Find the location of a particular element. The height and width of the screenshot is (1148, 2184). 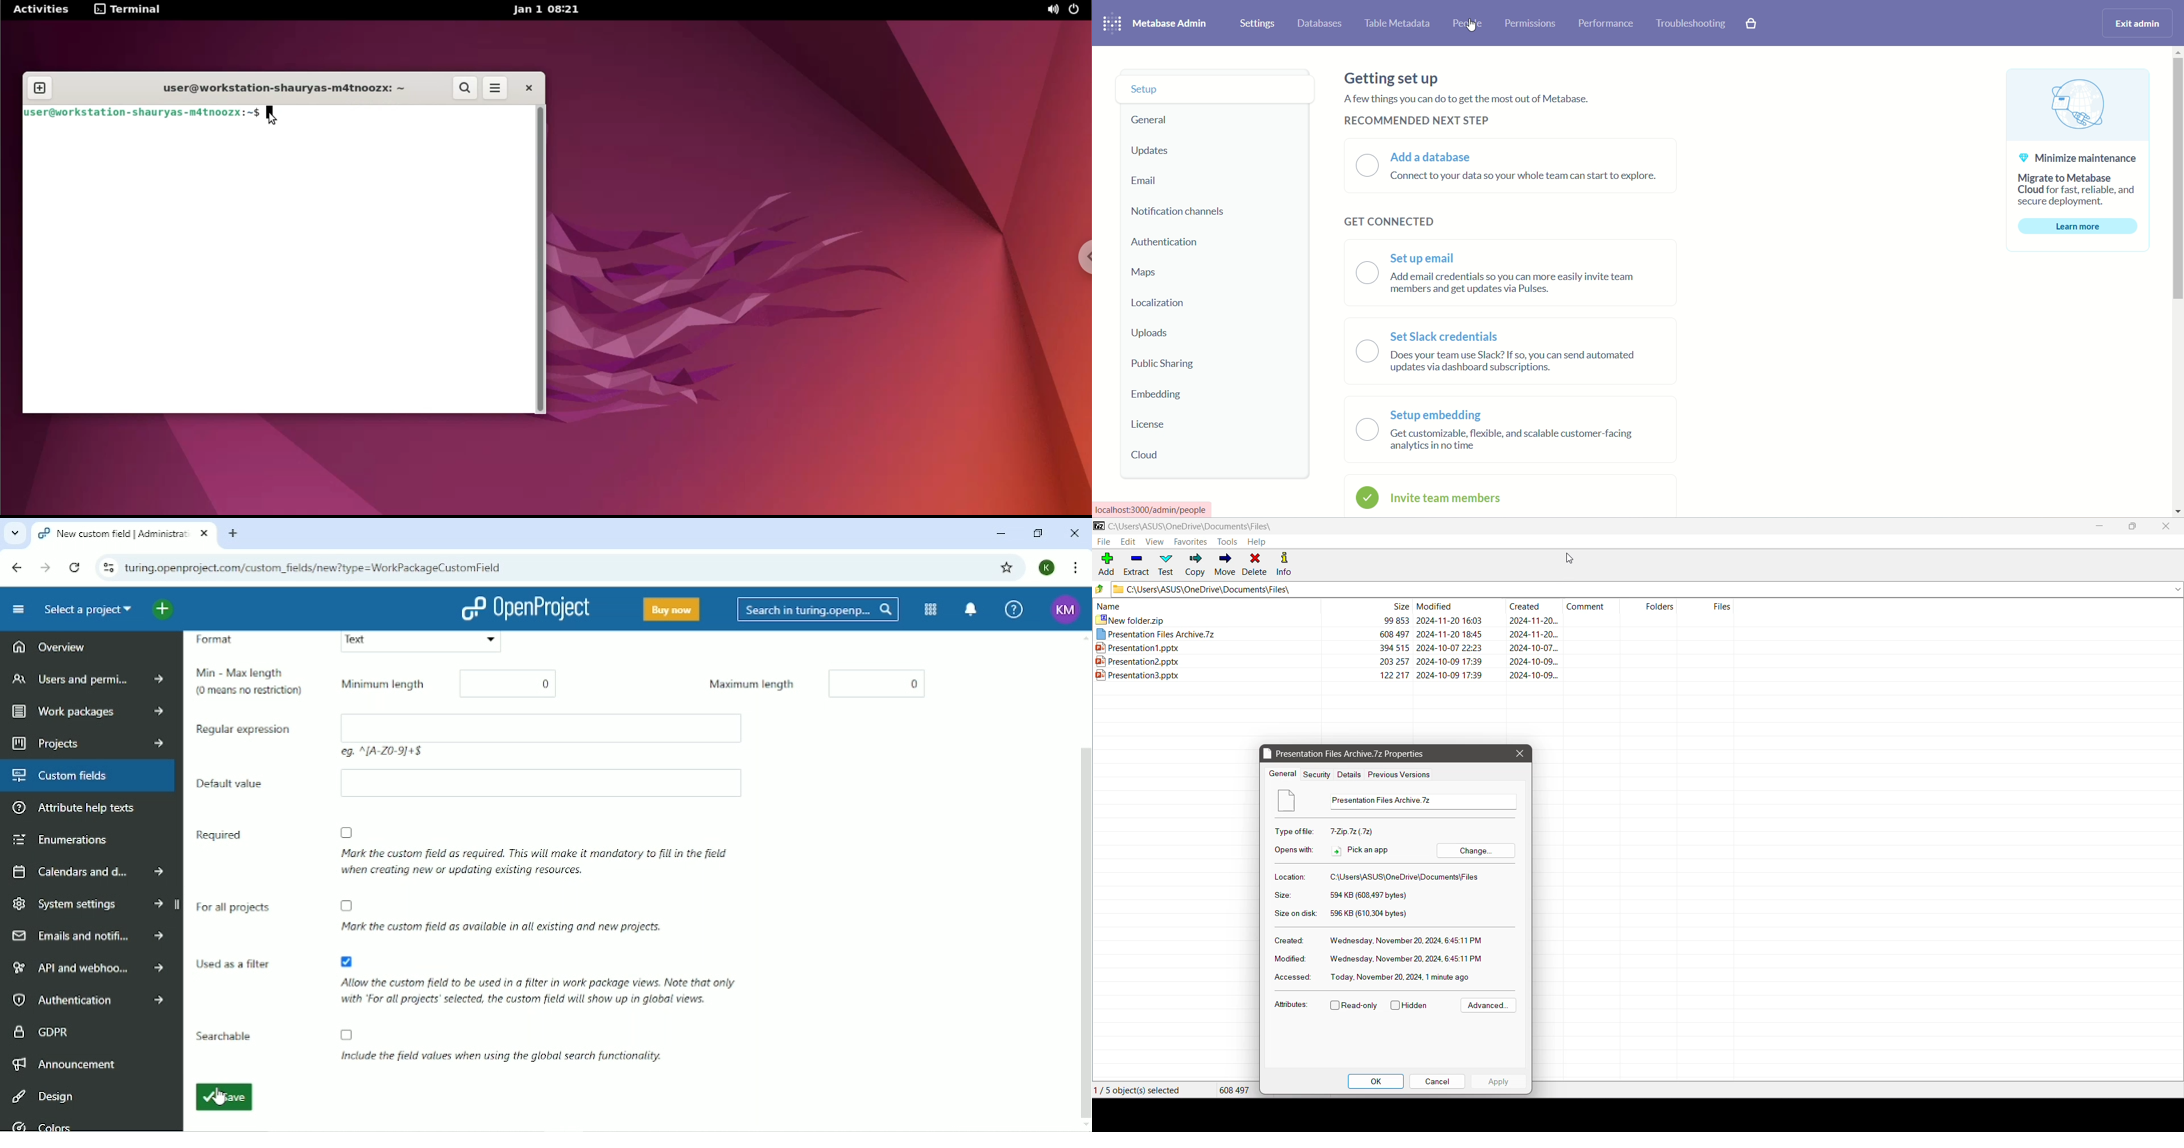

Format is located at coordinates (227, 643).